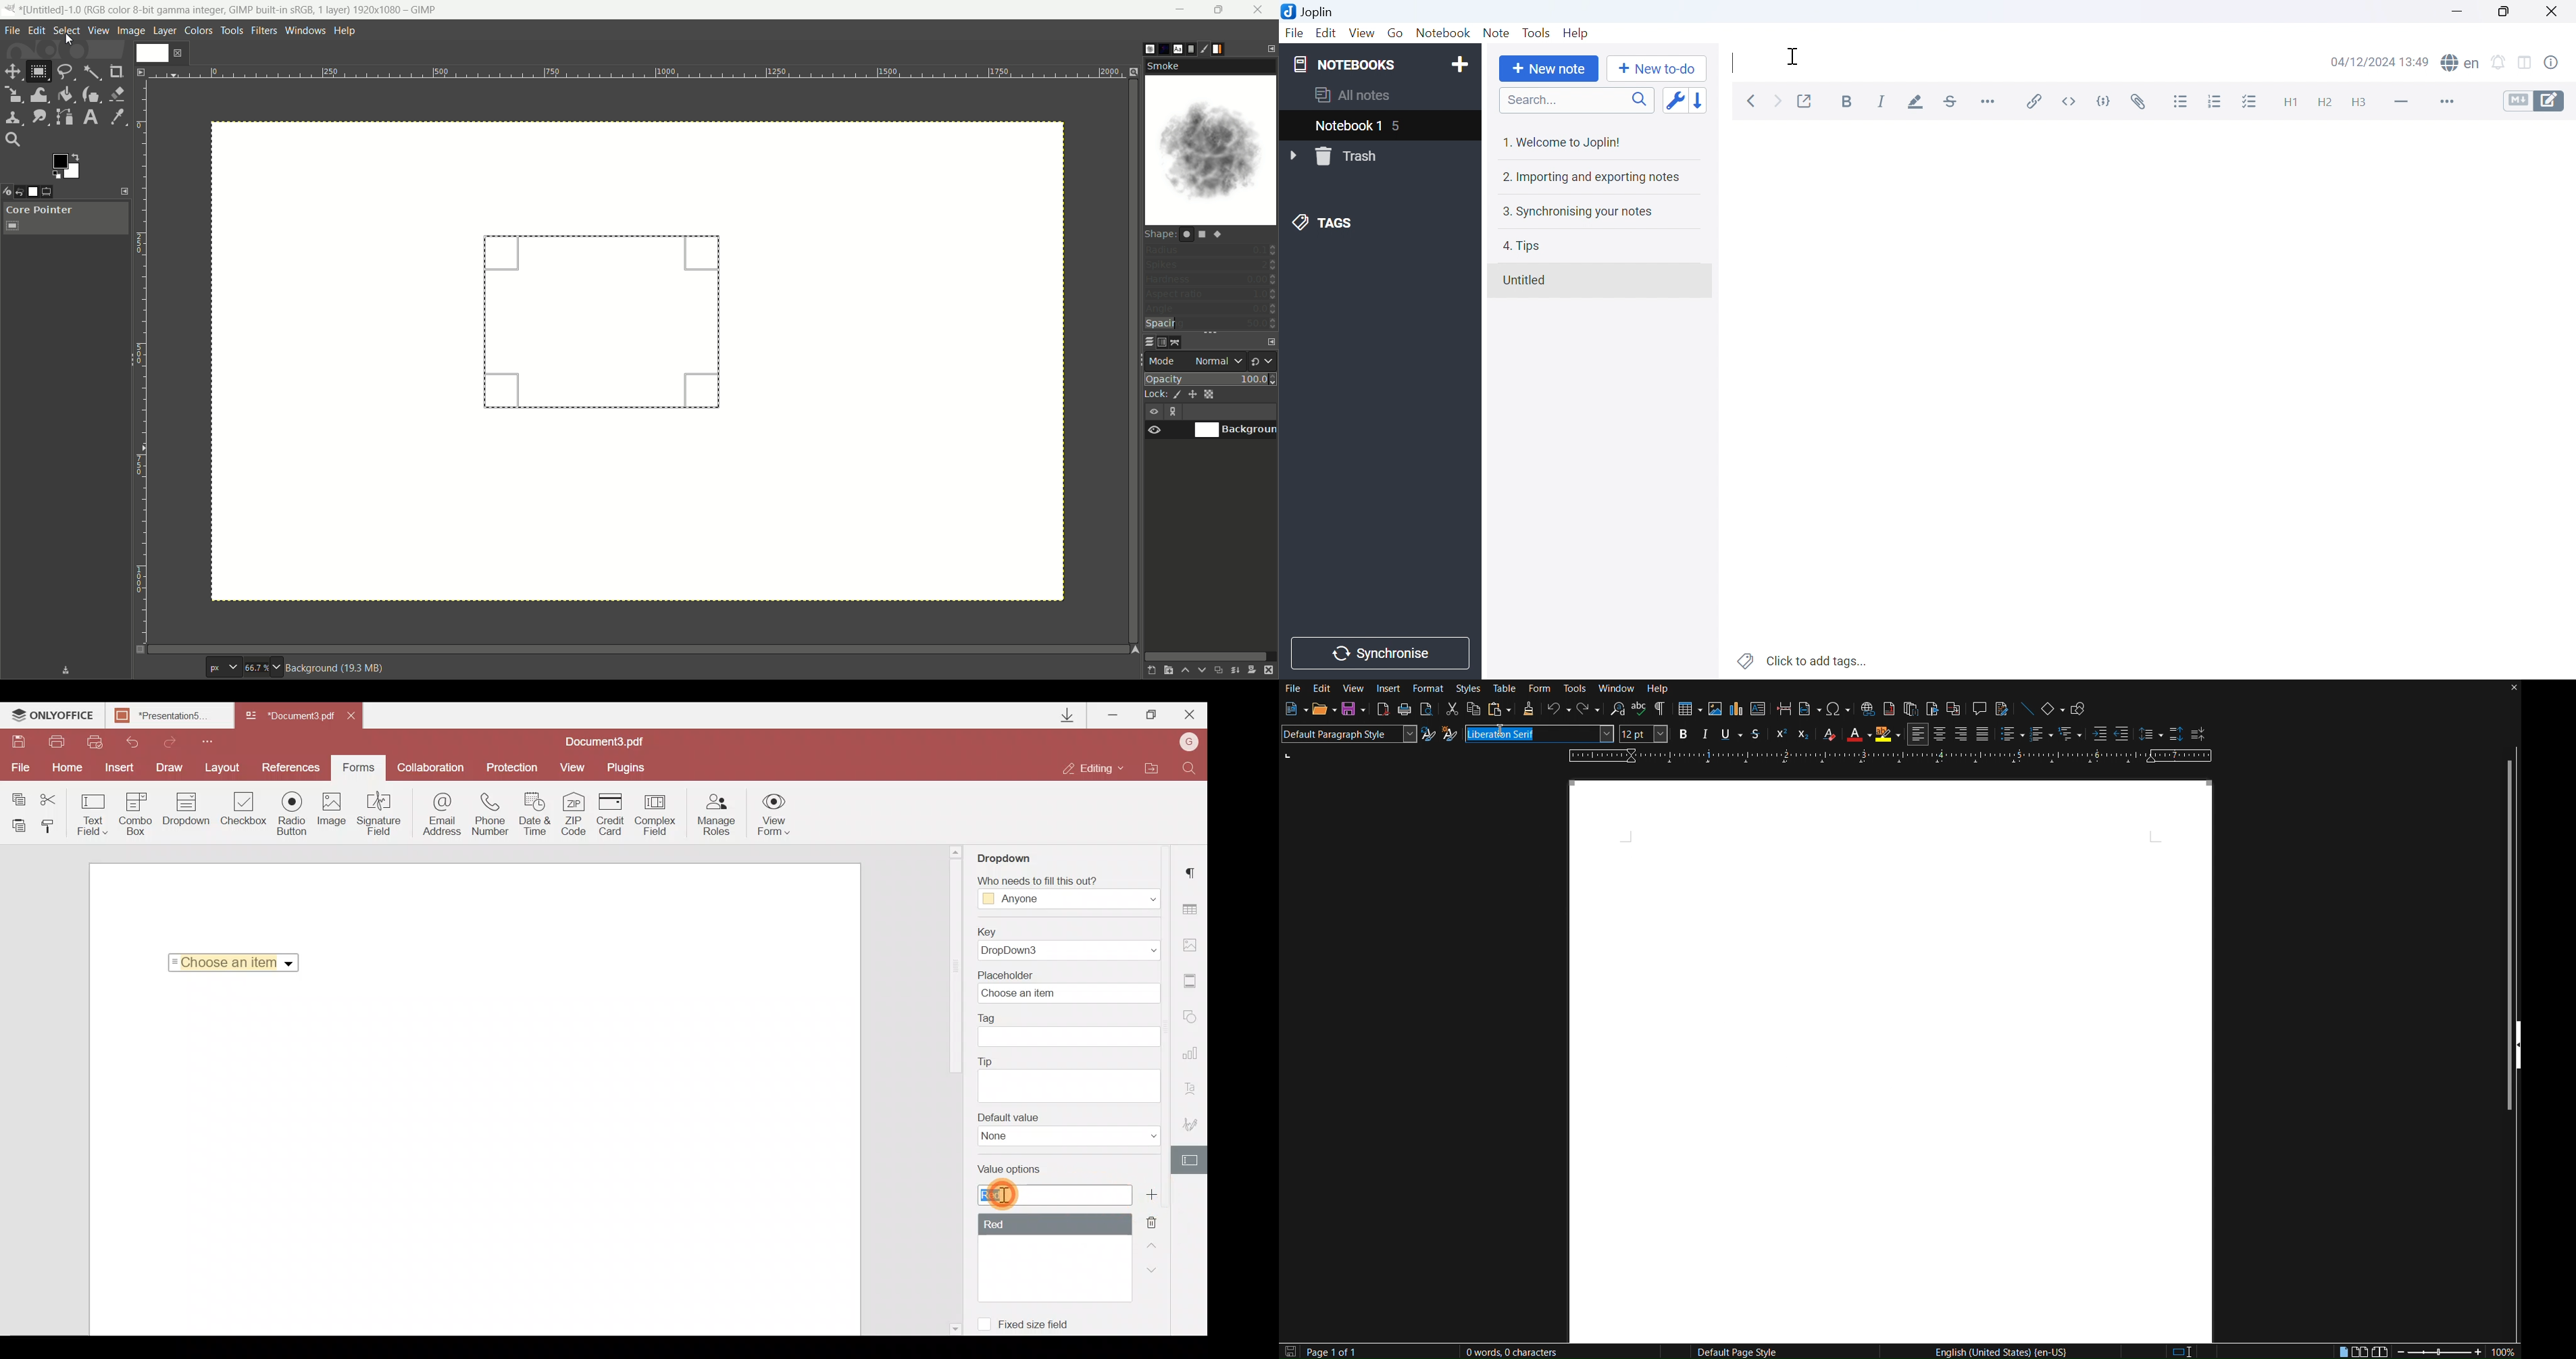  I want to click on Restore Down, so click(2502, 10).